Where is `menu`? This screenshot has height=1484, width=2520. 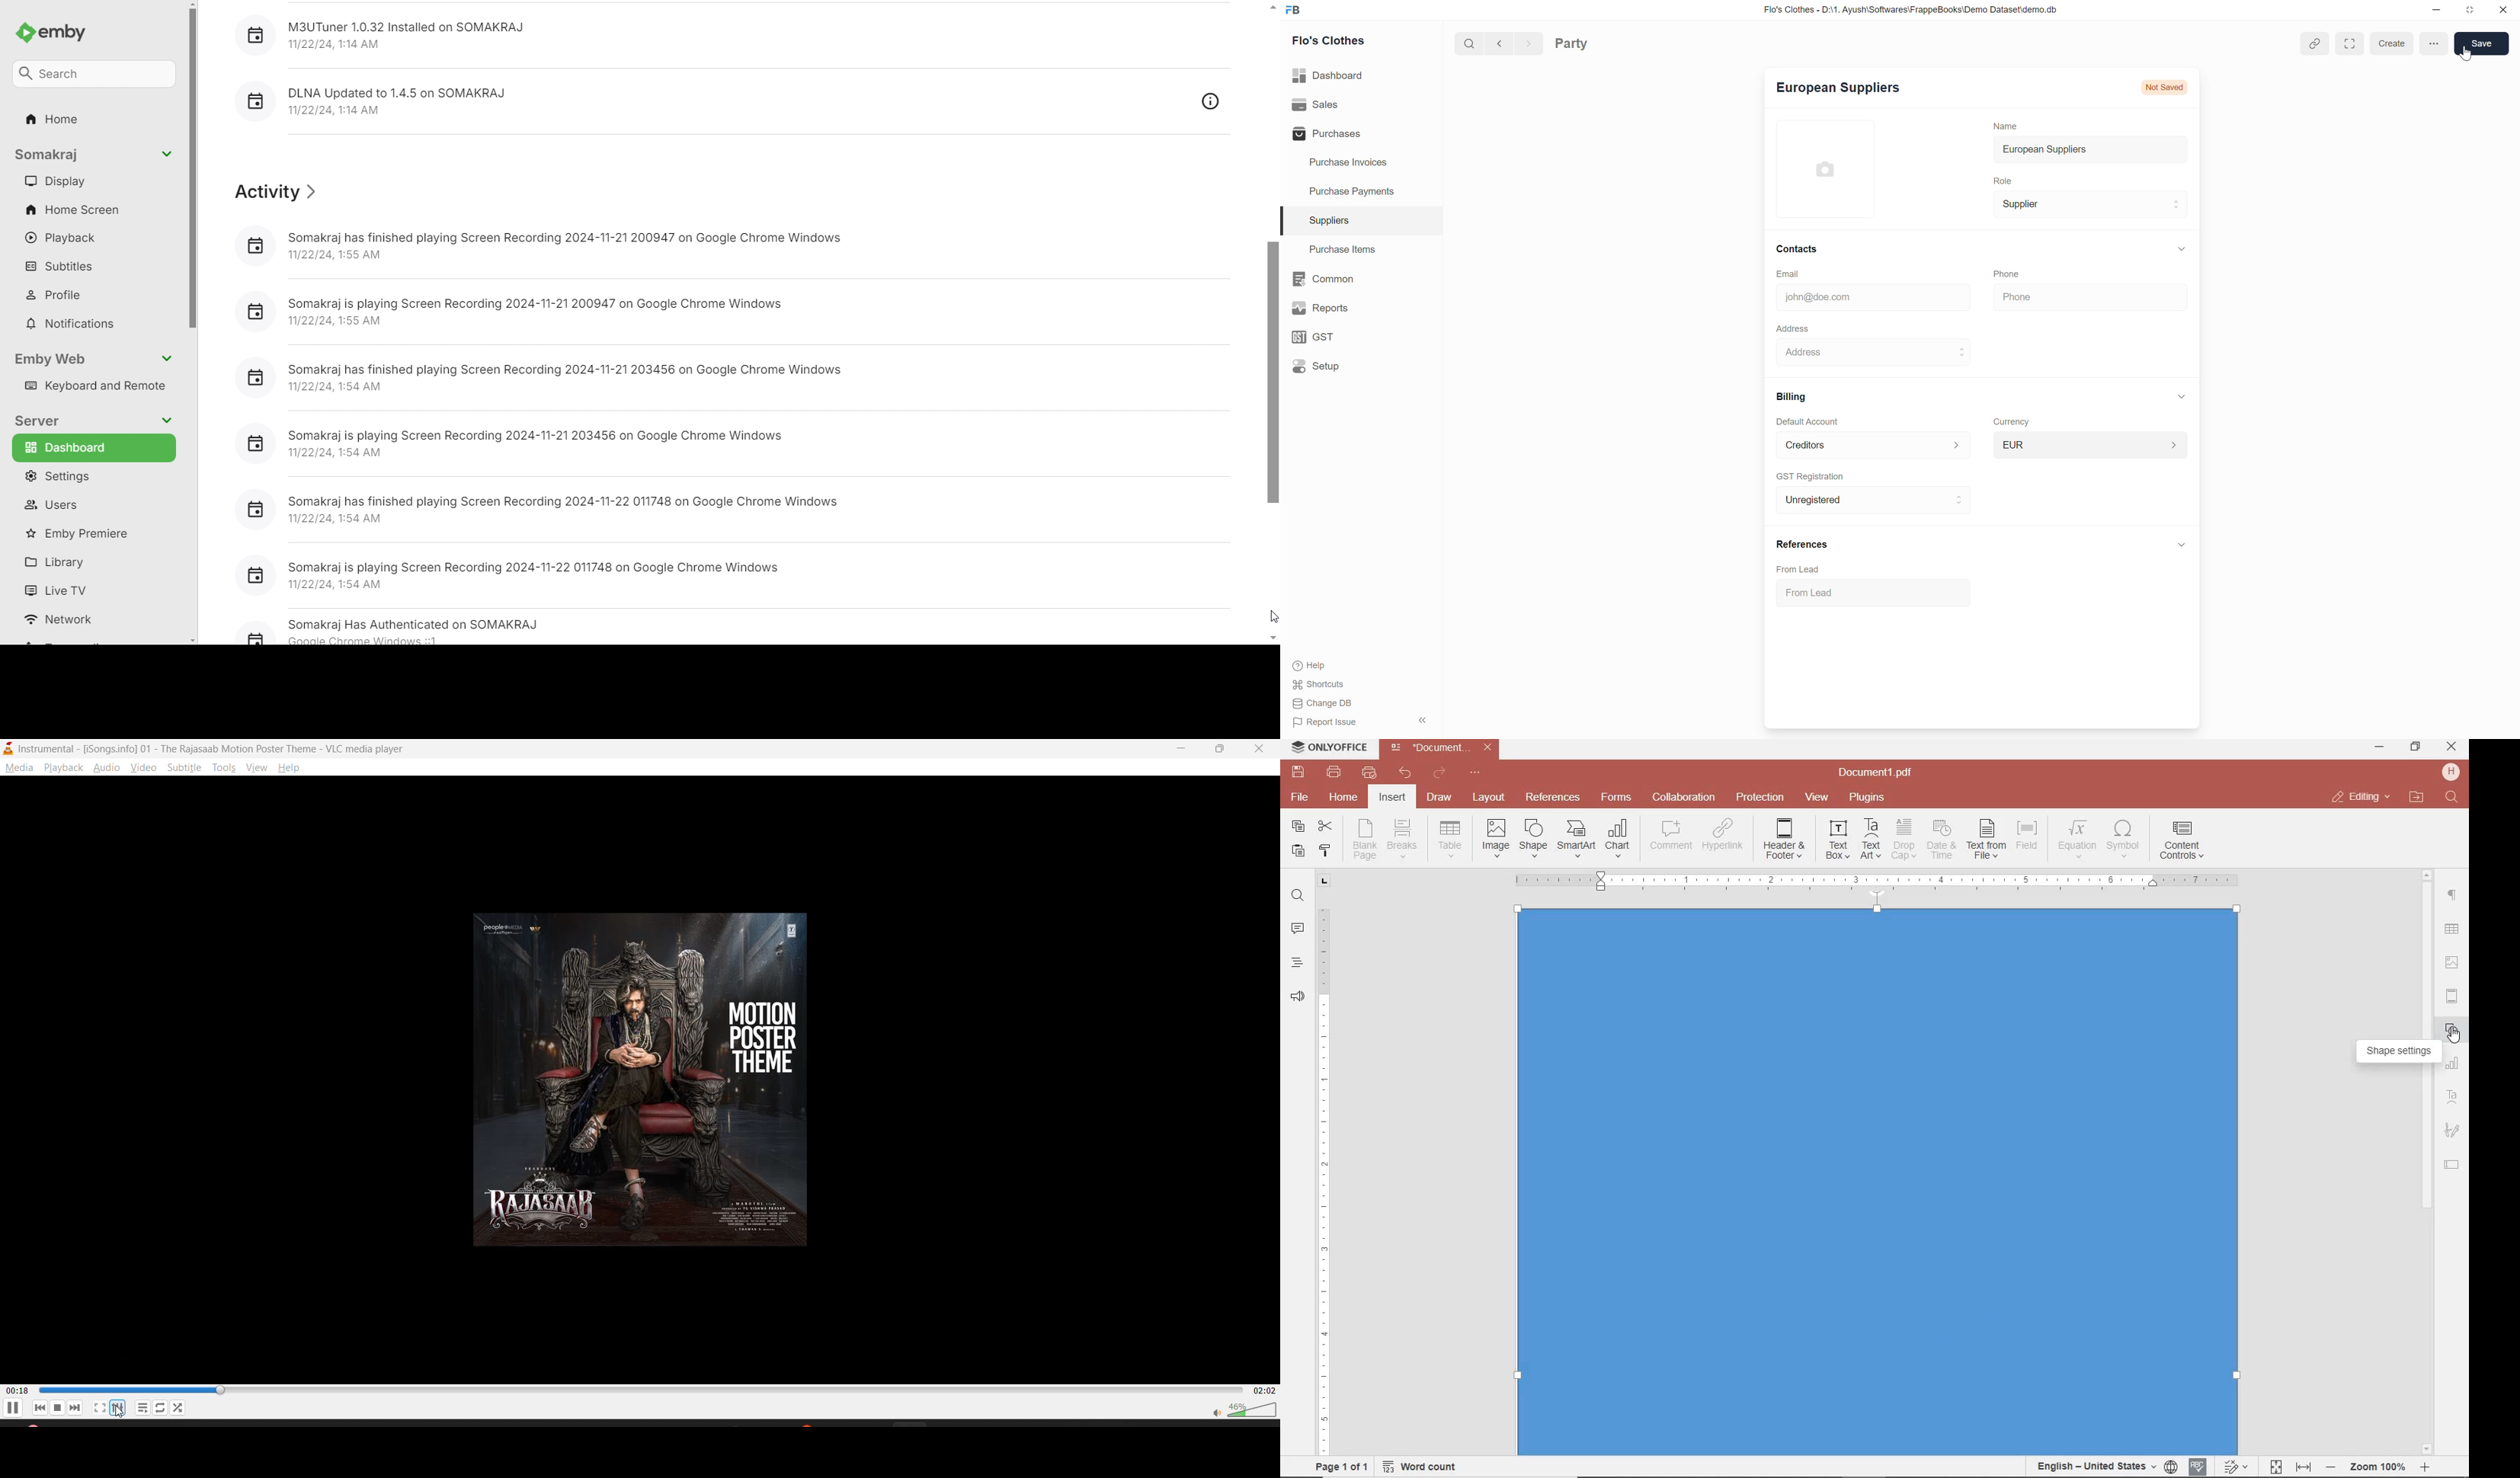
menu is located at coordinates (2435, 41).